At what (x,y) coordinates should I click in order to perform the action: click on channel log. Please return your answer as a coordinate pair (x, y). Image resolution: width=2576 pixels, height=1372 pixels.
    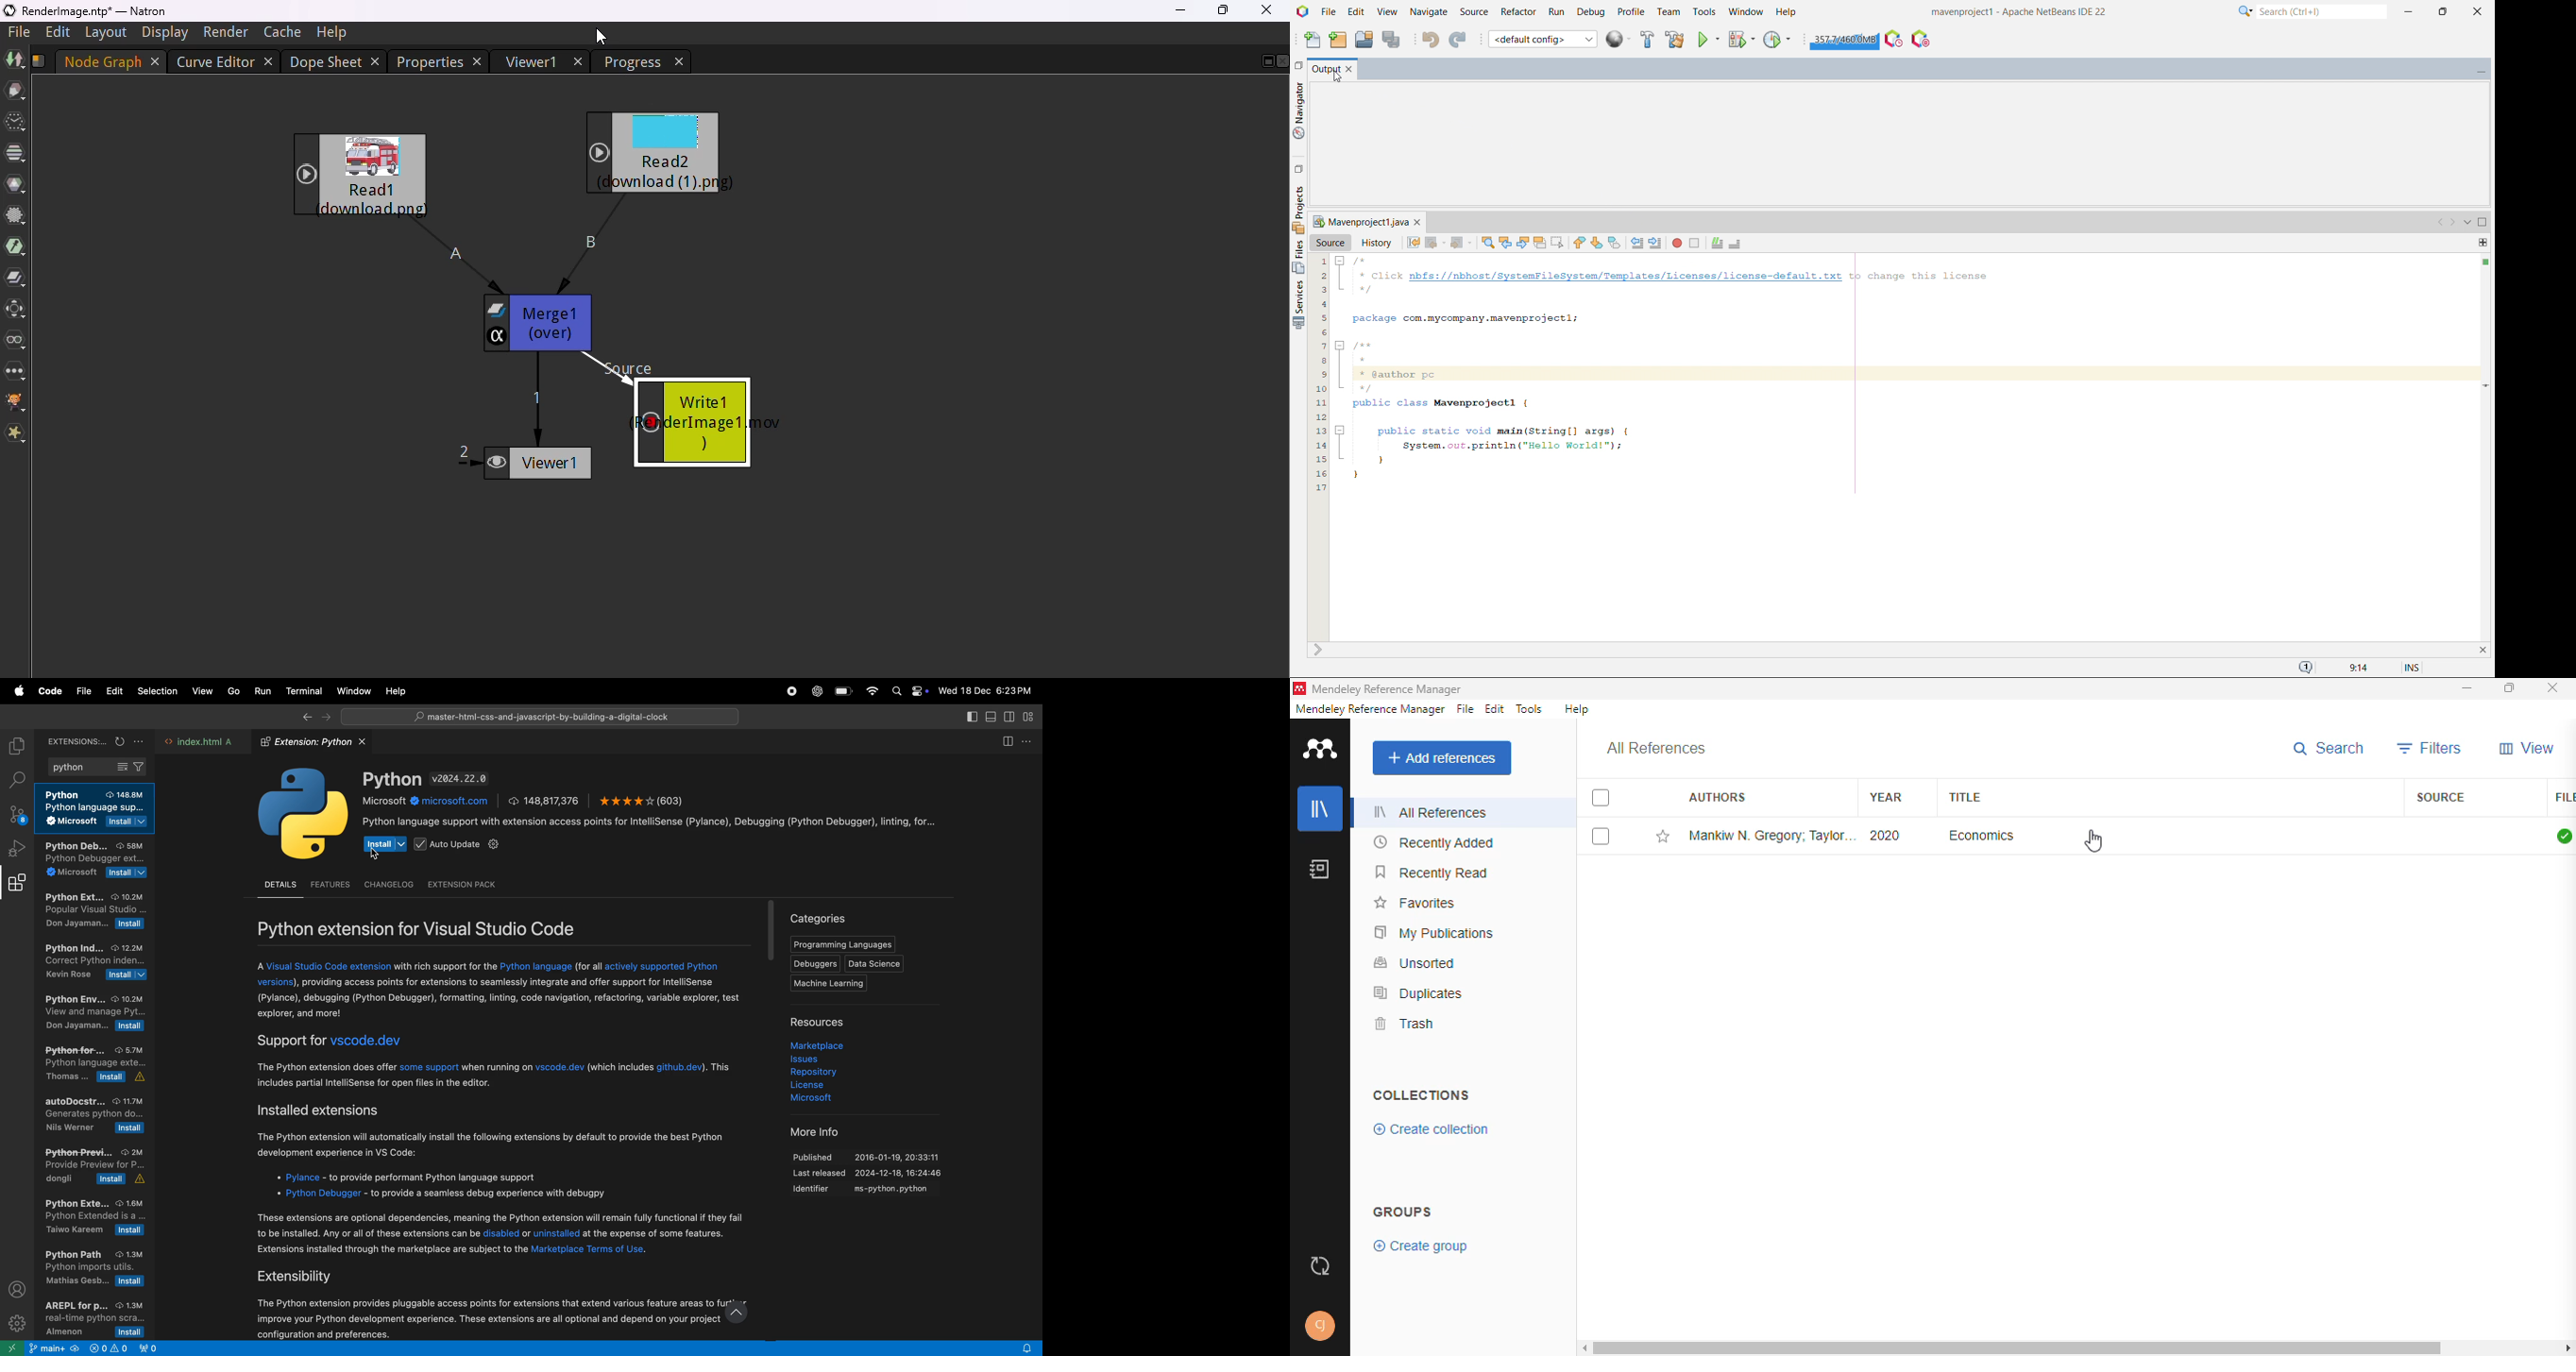
    Looking at the image, I should click on (388, 885).